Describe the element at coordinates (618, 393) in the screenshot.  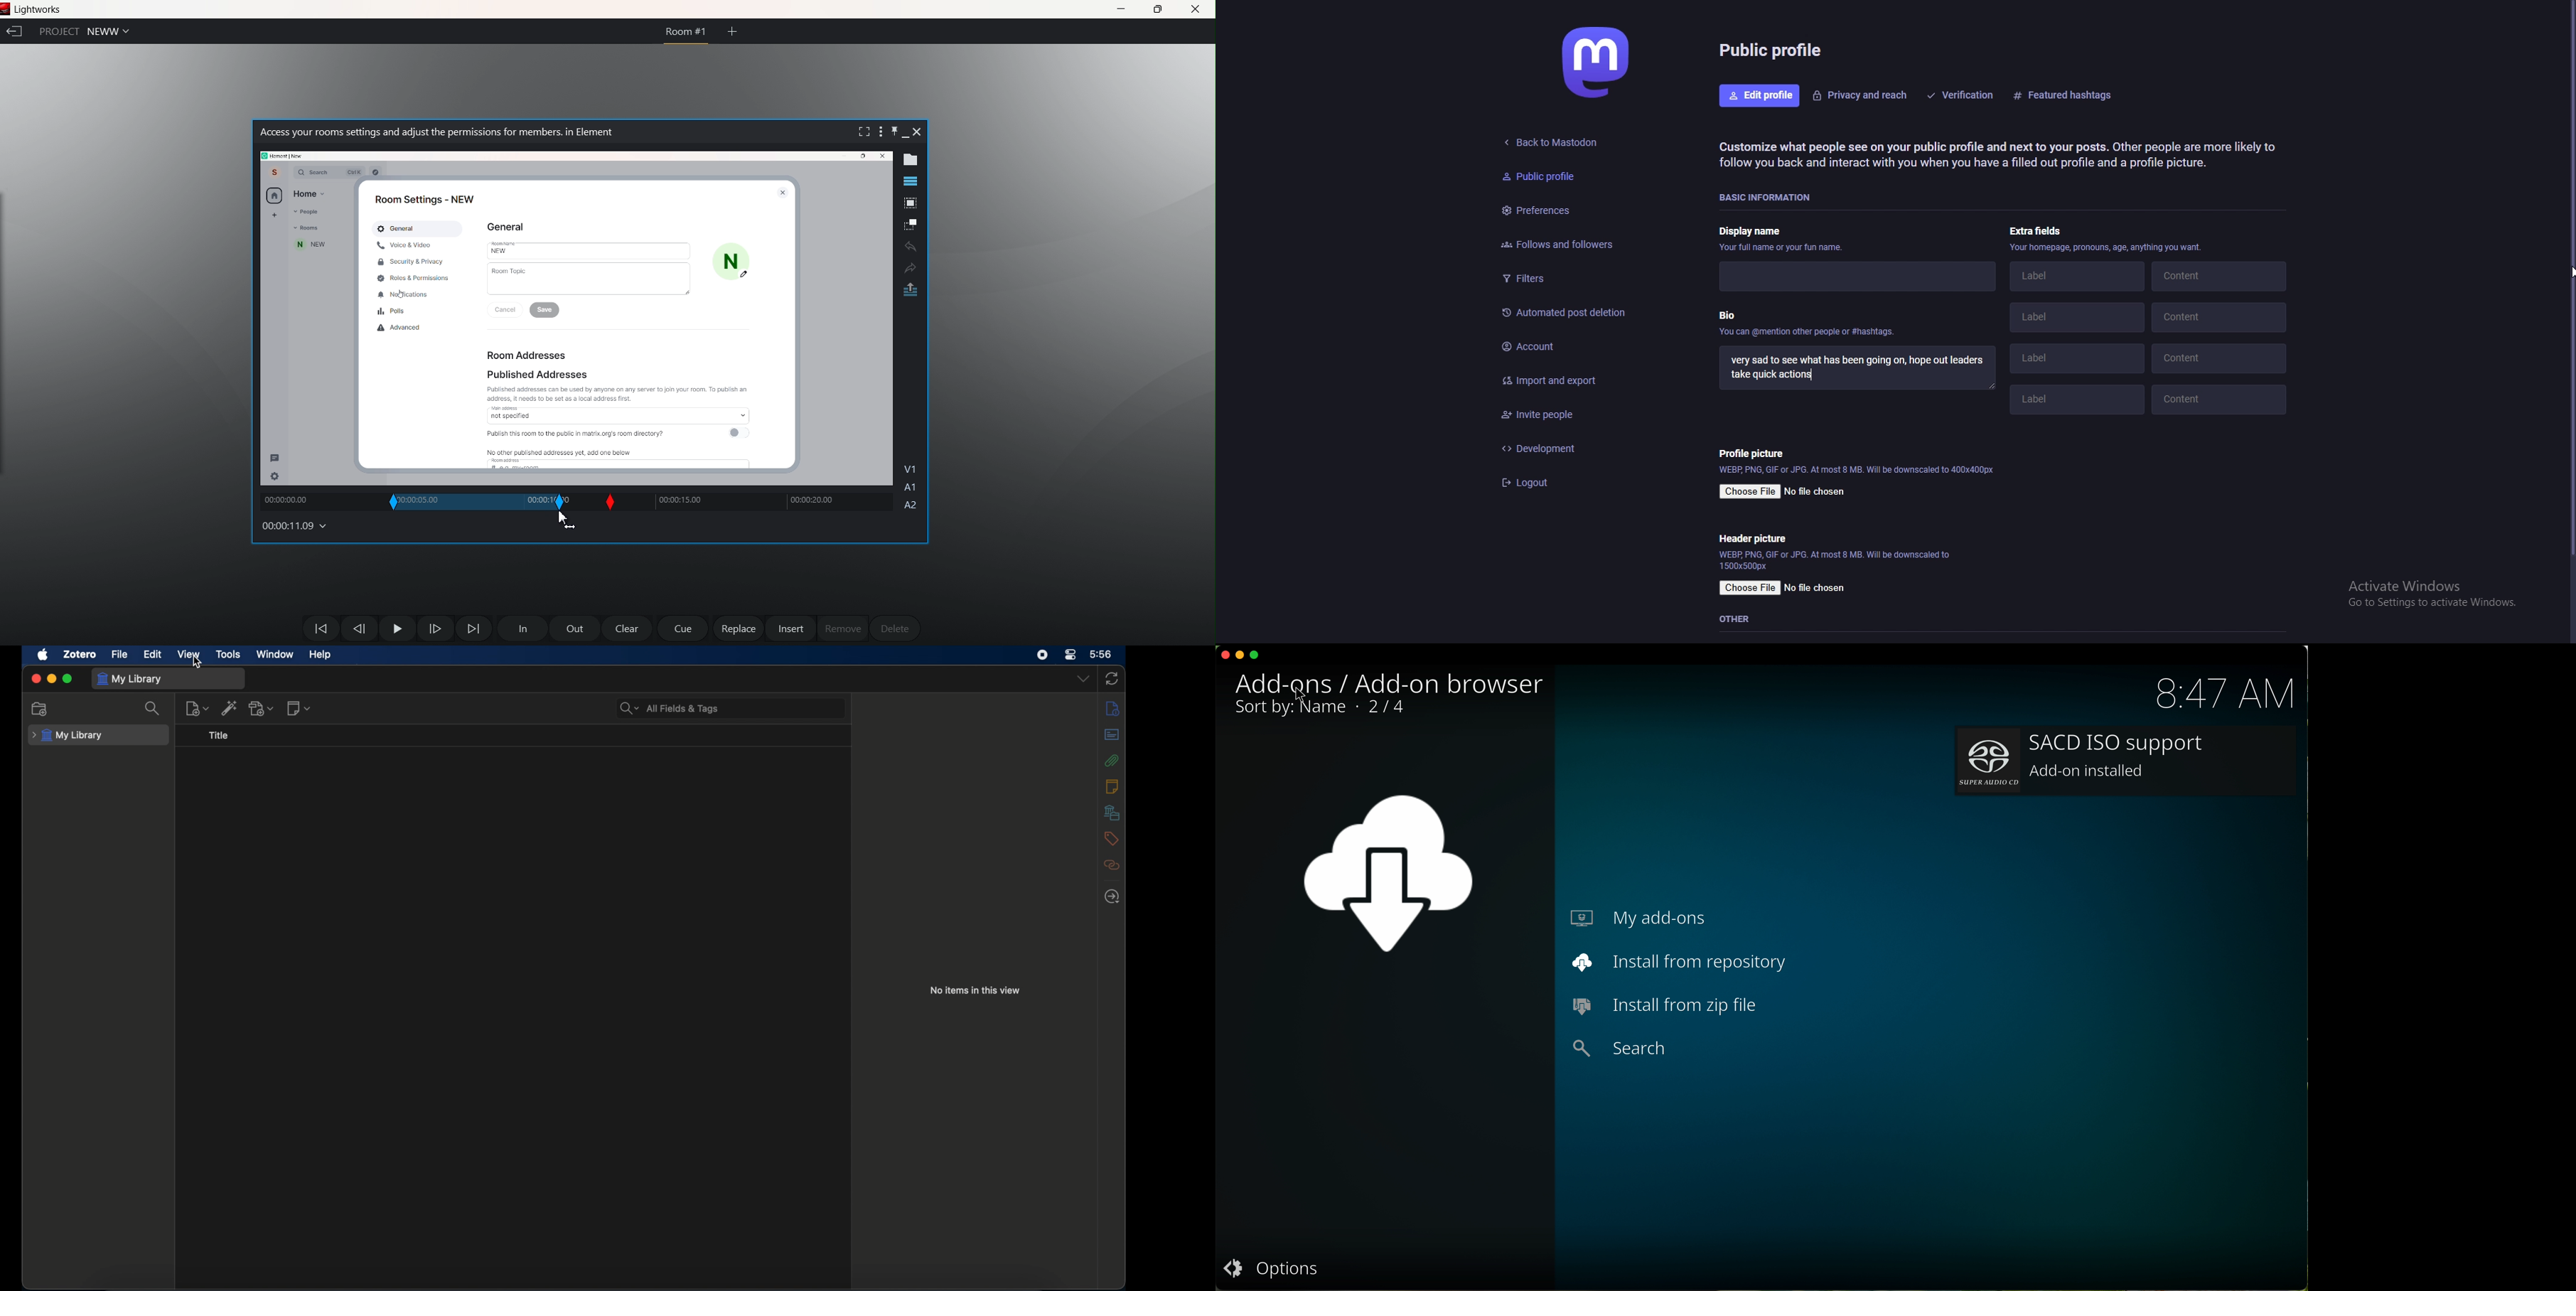
I see `Published addresses can be used by anyone on any server to join your room. To publish an address. it needs to be set as a  local address first.` at that location.